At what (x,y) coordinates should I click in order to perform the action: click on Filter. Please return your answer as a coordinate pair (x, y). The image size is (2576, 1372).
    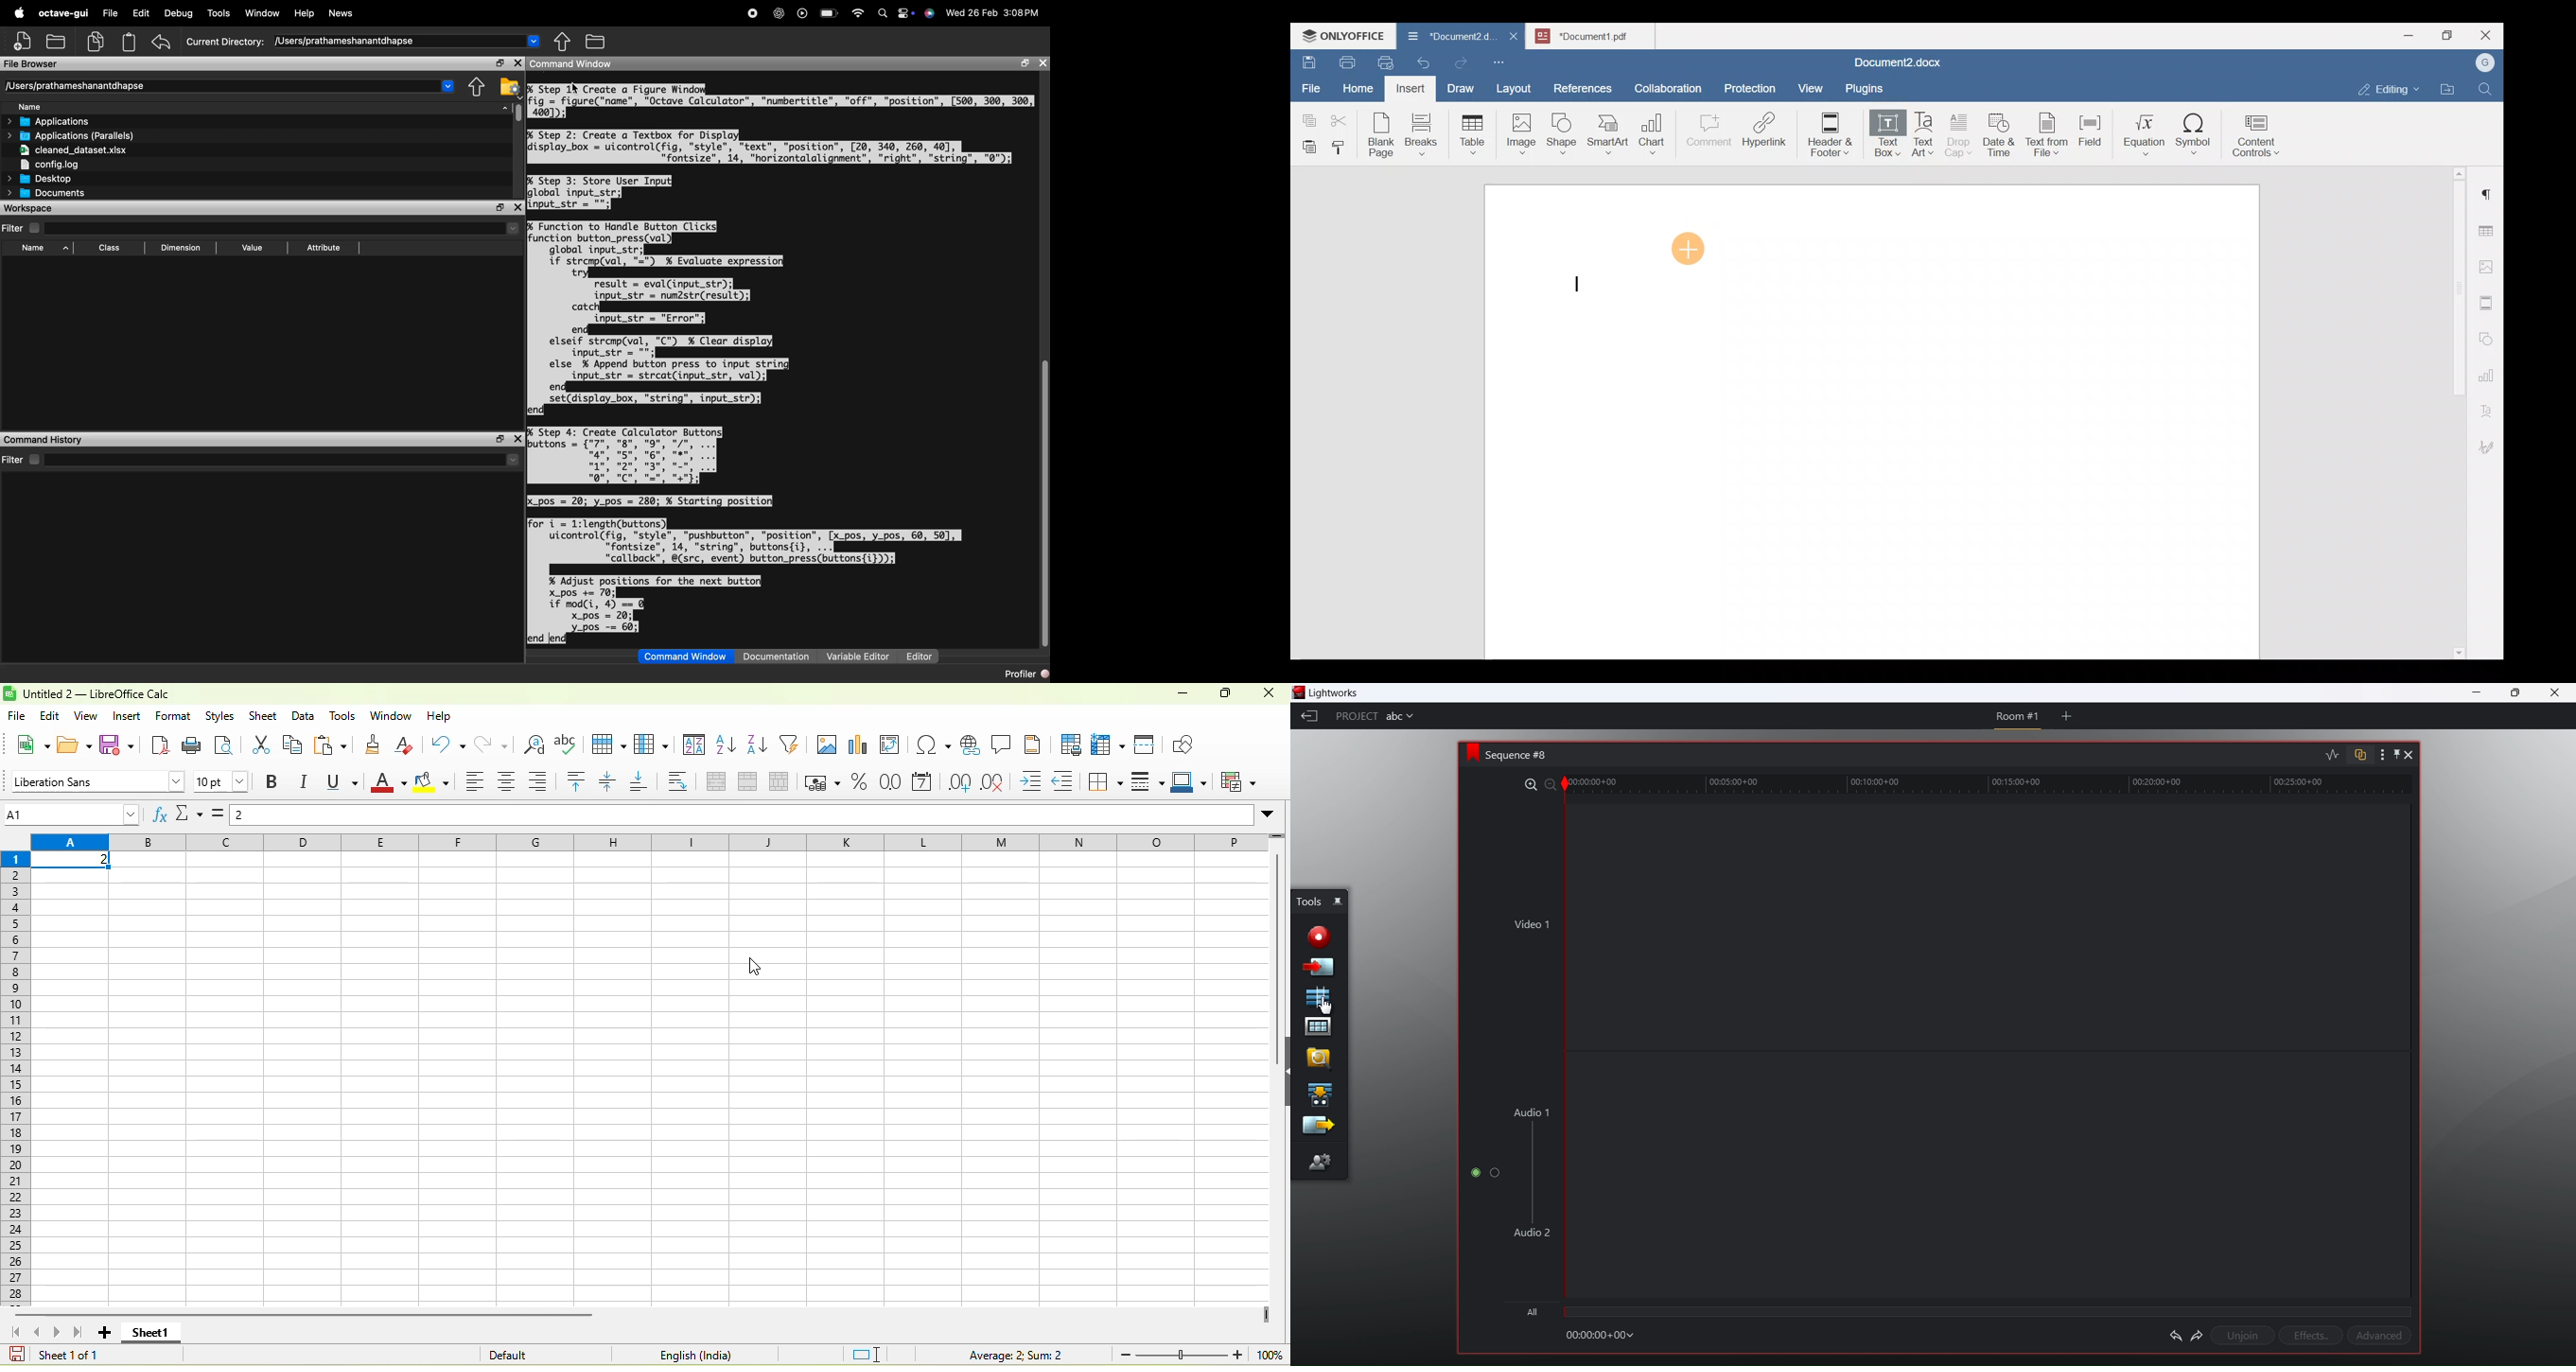
    Looking at the image, I should click on (22, 227).